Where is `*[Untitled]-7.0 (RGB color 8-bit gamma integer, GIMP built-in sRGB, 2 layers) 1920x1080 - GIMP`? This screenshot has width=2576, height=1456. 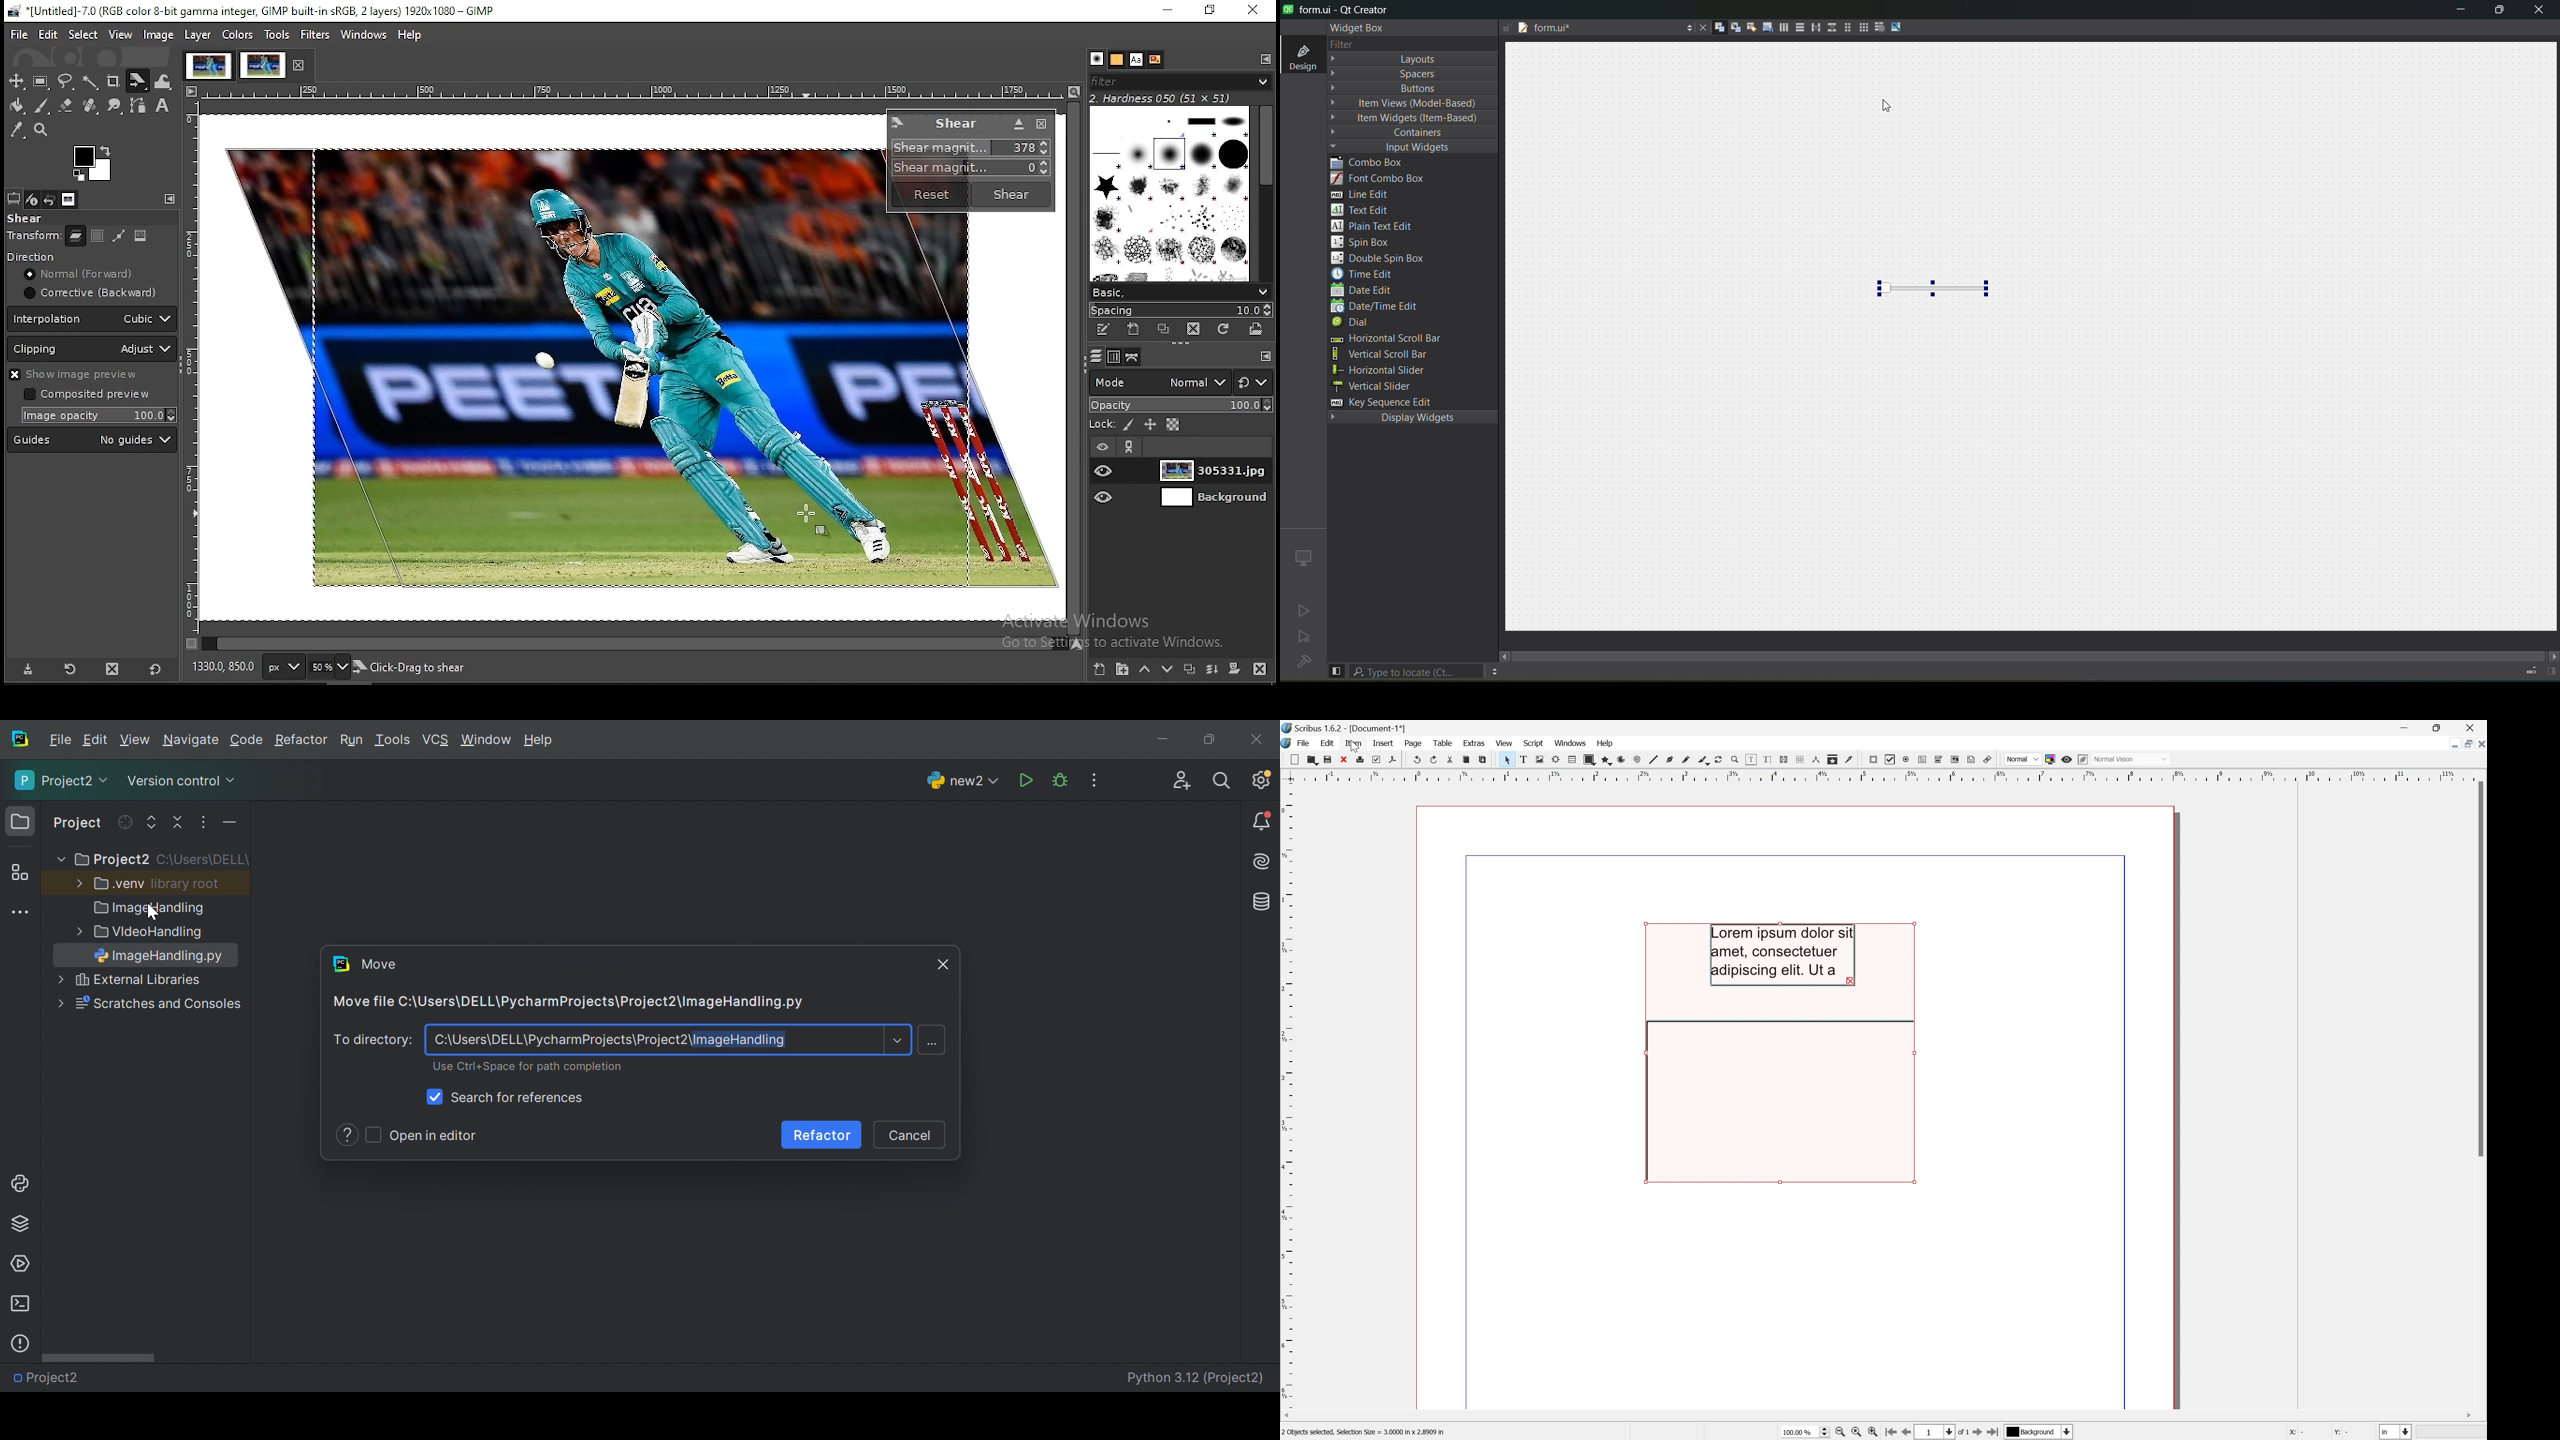
*[Untitled]-7.0 (RGB color 8-bit gamma integer, GIMP built-in sRGB, 2 layers) 1920x1080 - GIMP is located at coordinates (262, 11).